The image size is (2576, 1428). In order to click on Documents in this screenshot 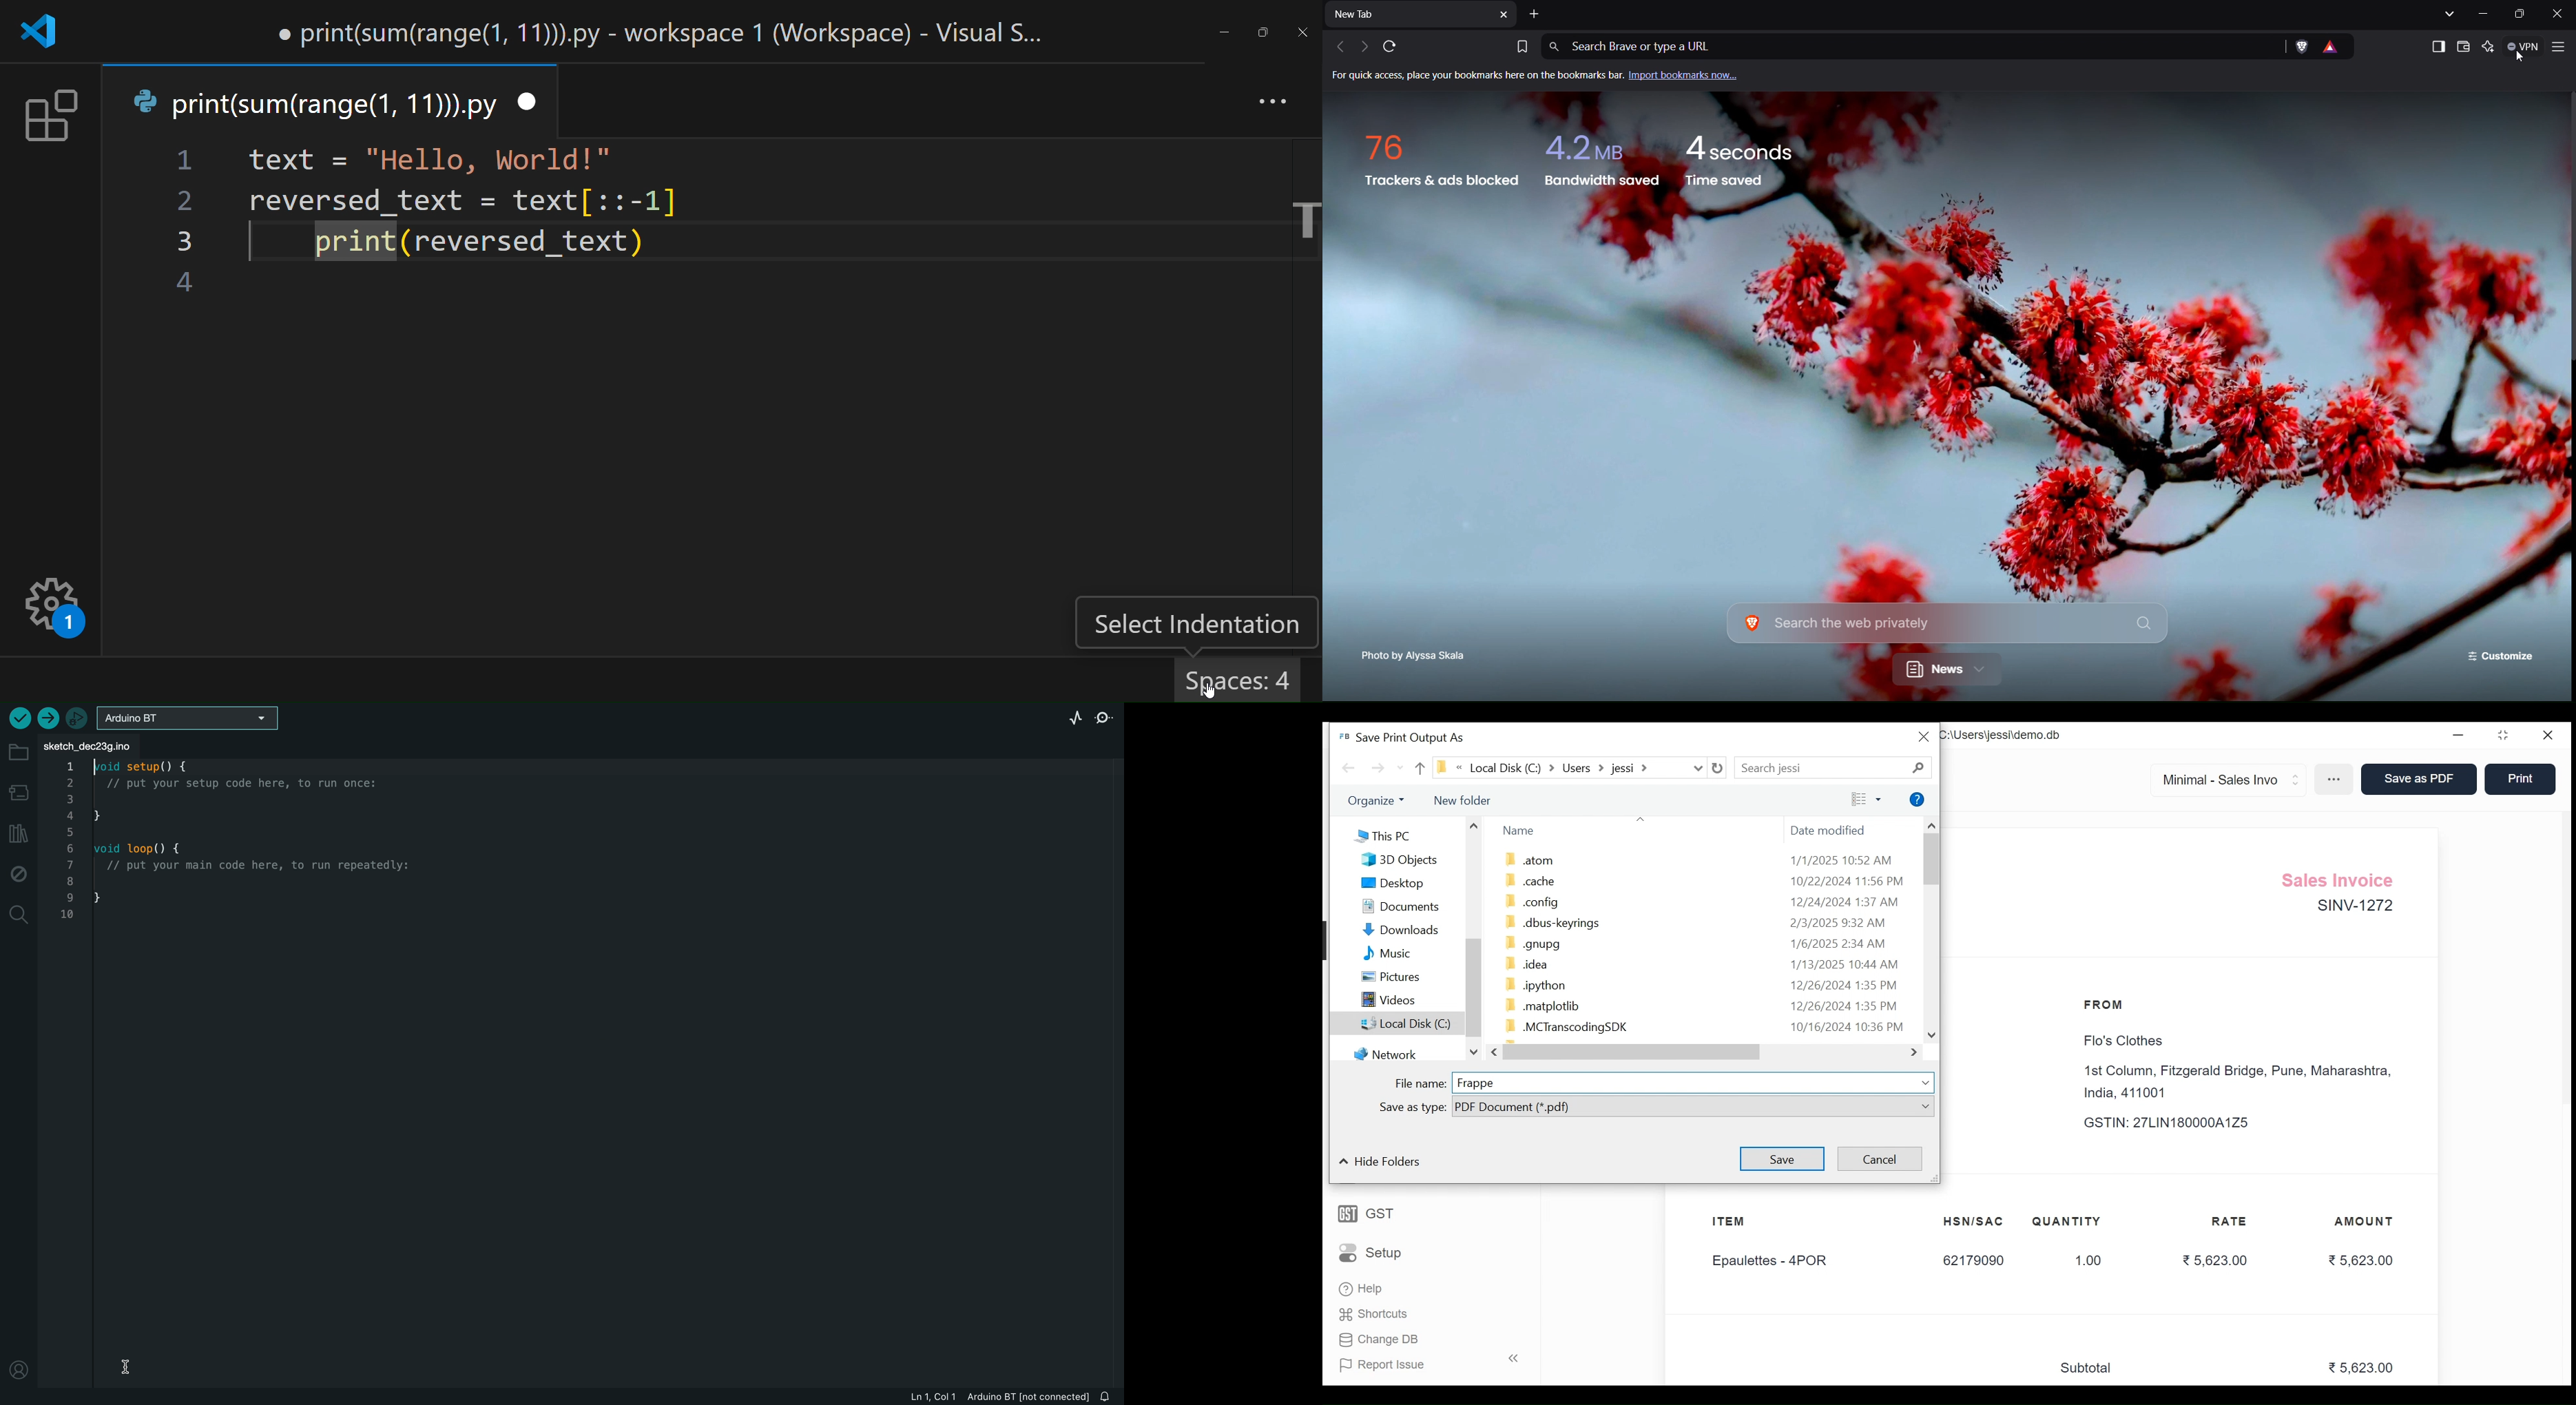, I will do `click(1393, 905)`.